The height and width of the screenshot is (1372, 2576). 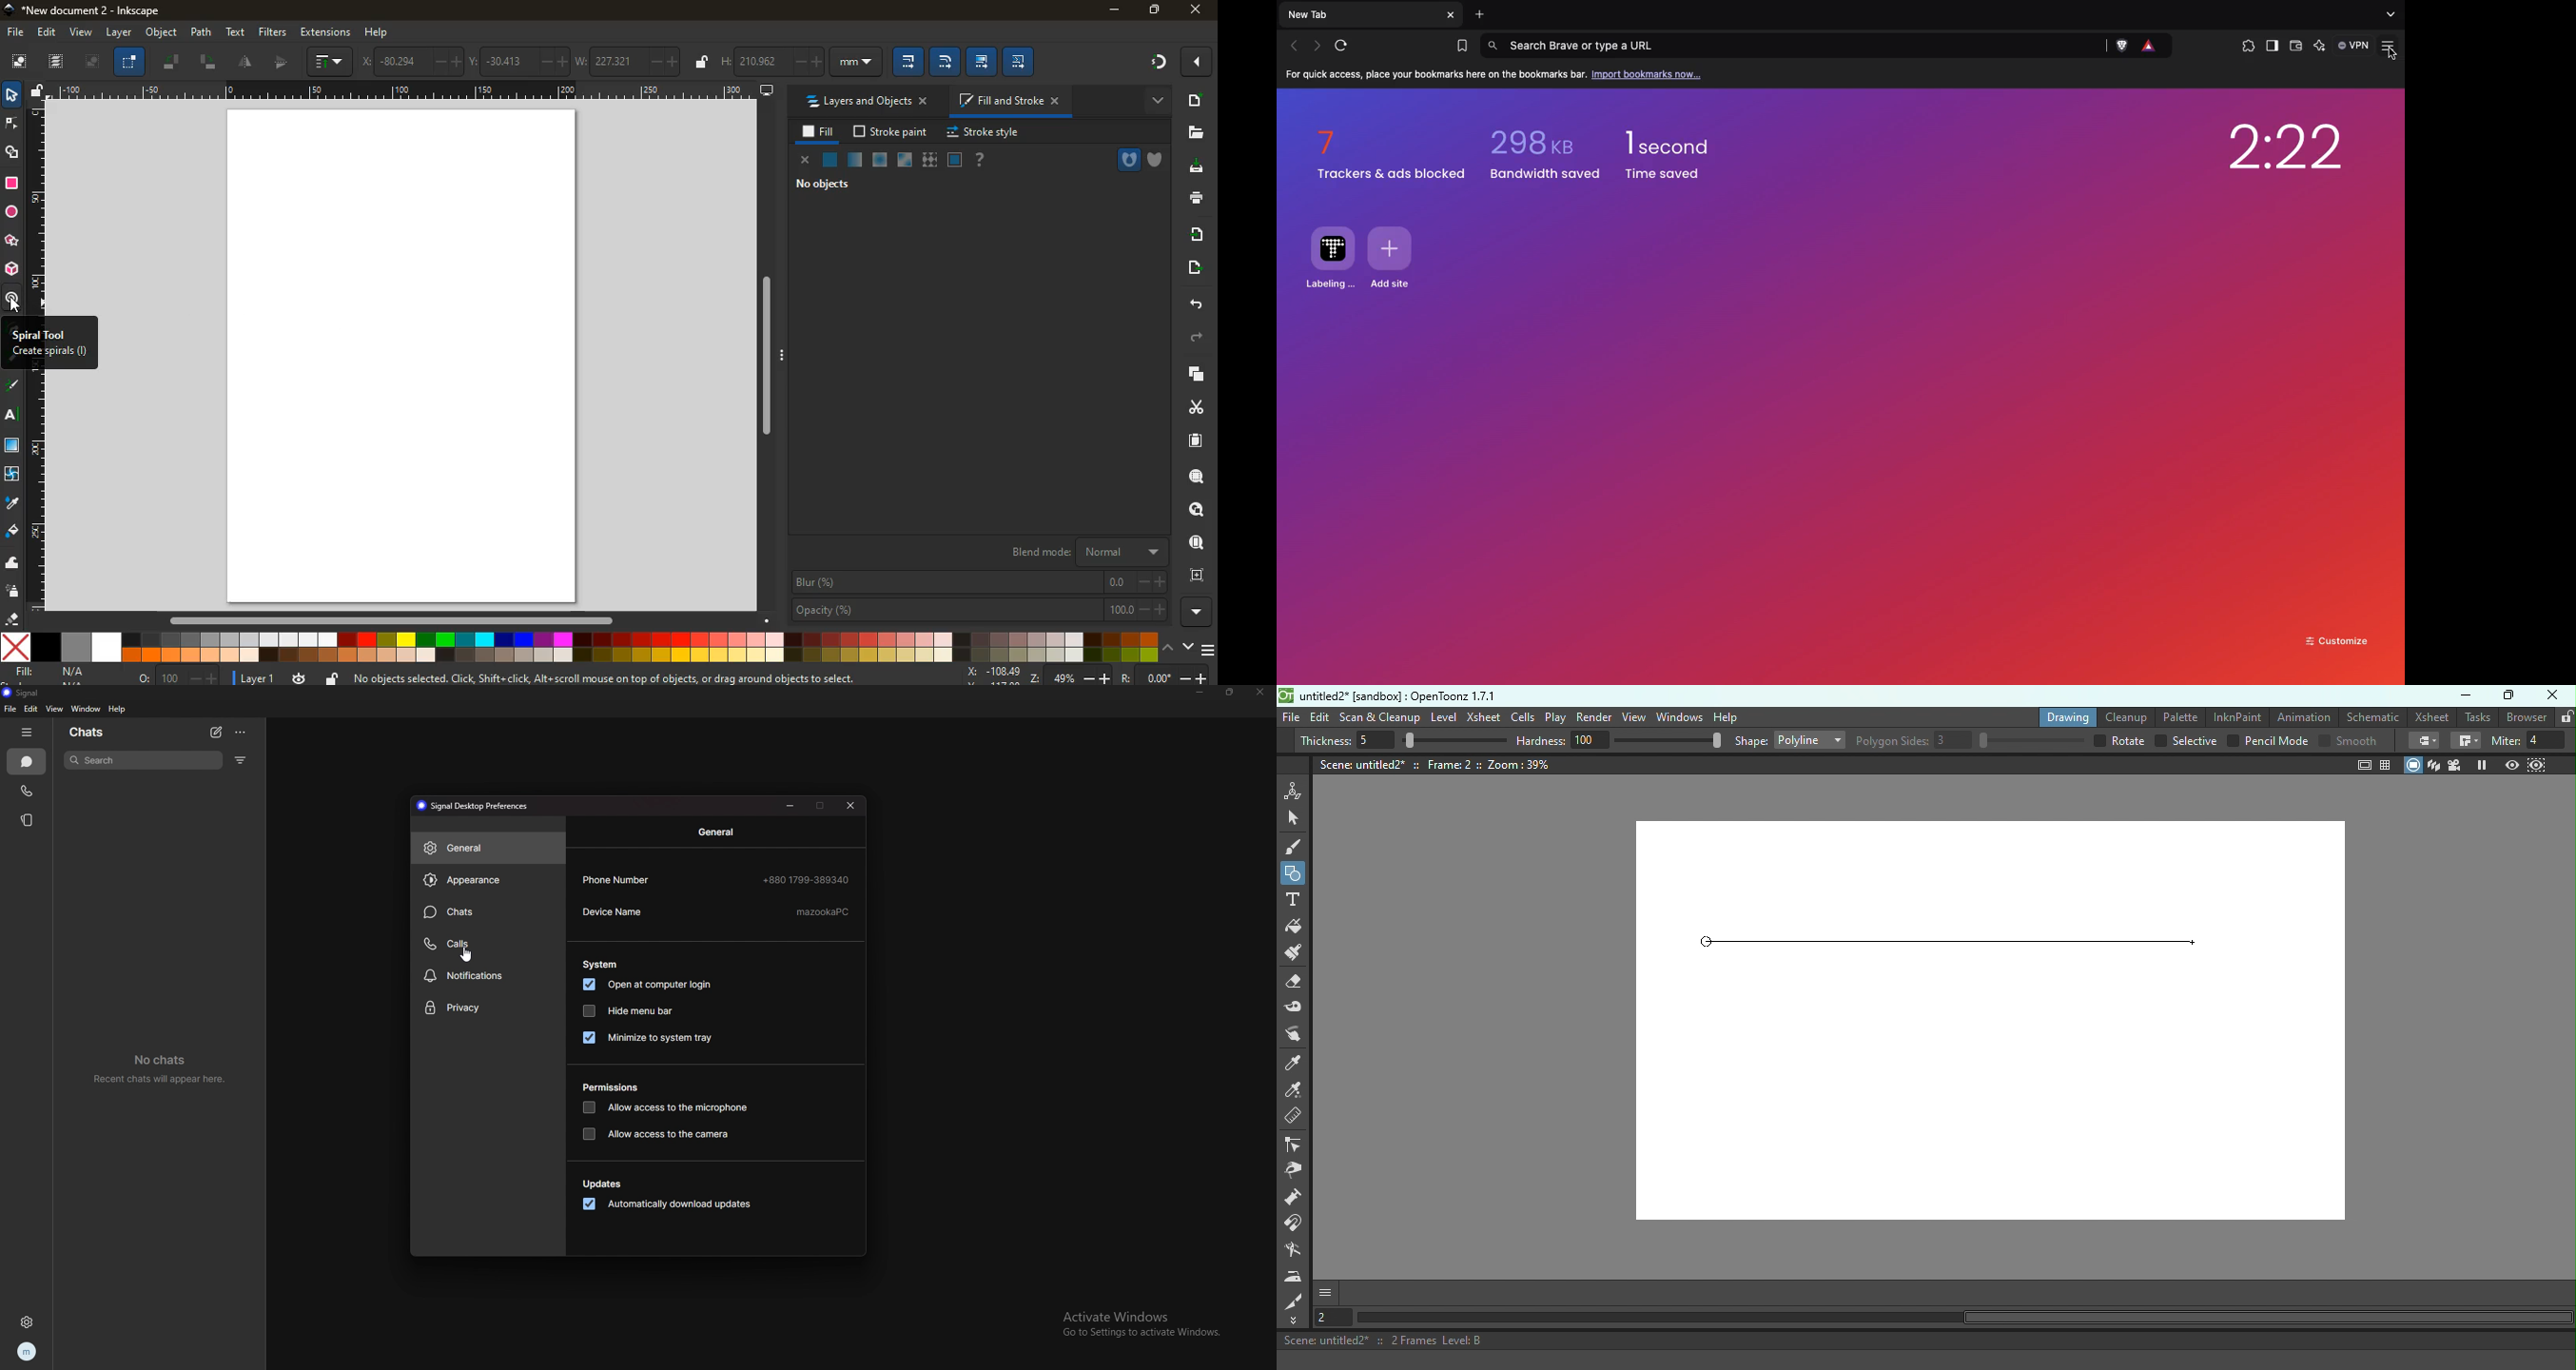 What do you see at coordinates (714, 911) in the screenshot?
I see `device name` at bounding box center [714, 911].